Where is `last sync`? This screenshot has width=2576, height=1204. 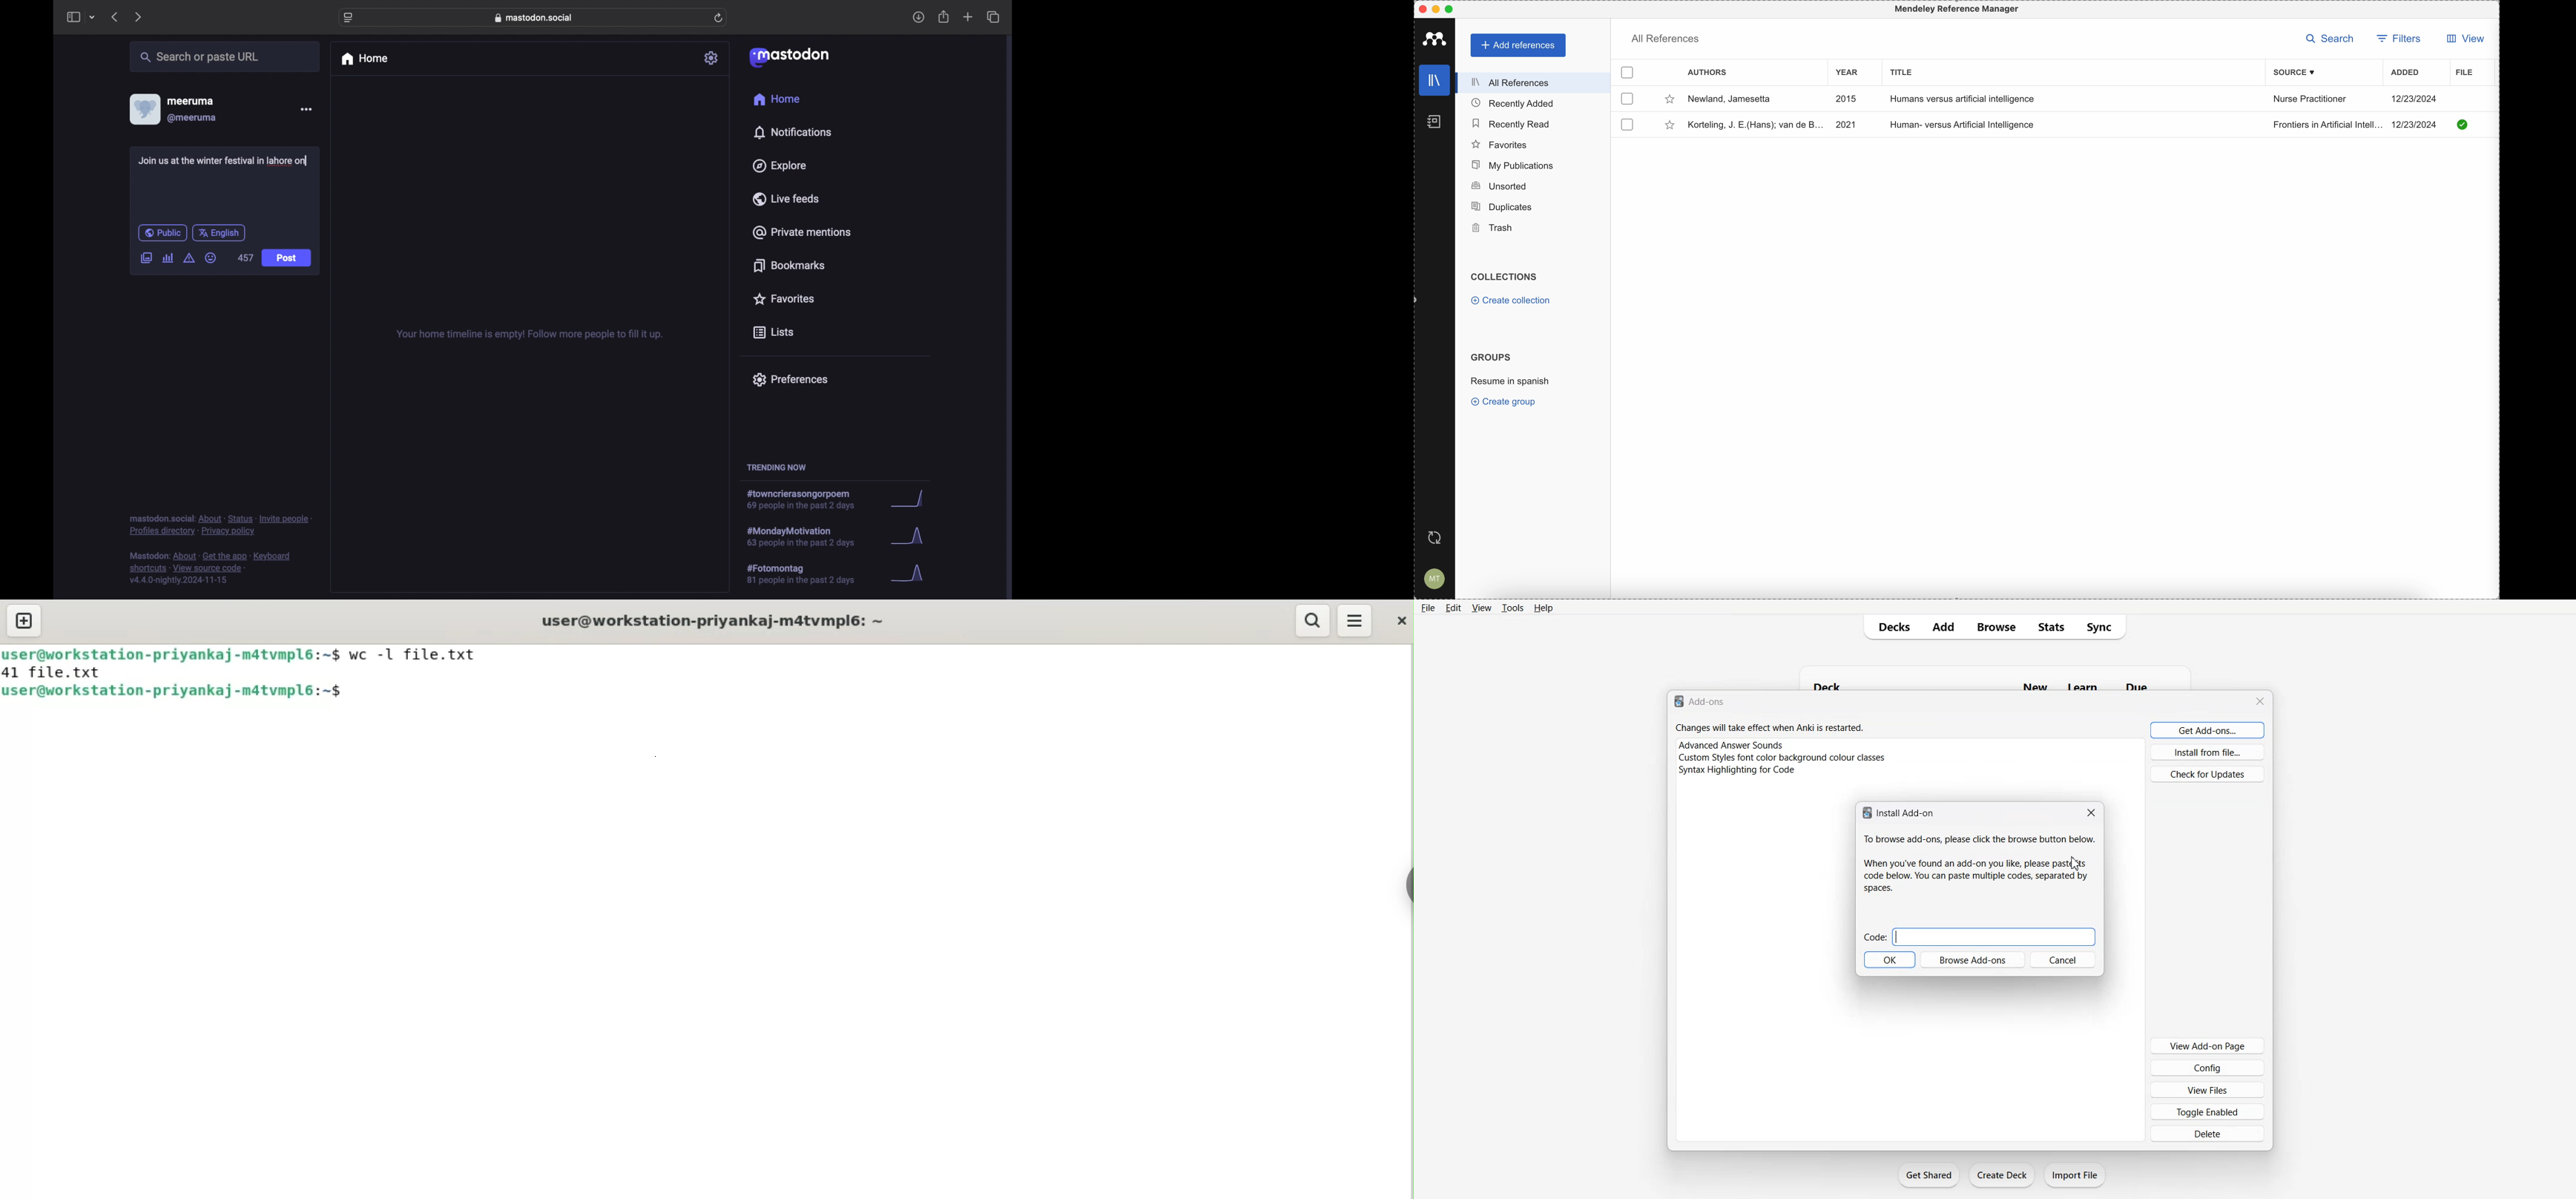 last sync is located at coordinates (1435, 538).